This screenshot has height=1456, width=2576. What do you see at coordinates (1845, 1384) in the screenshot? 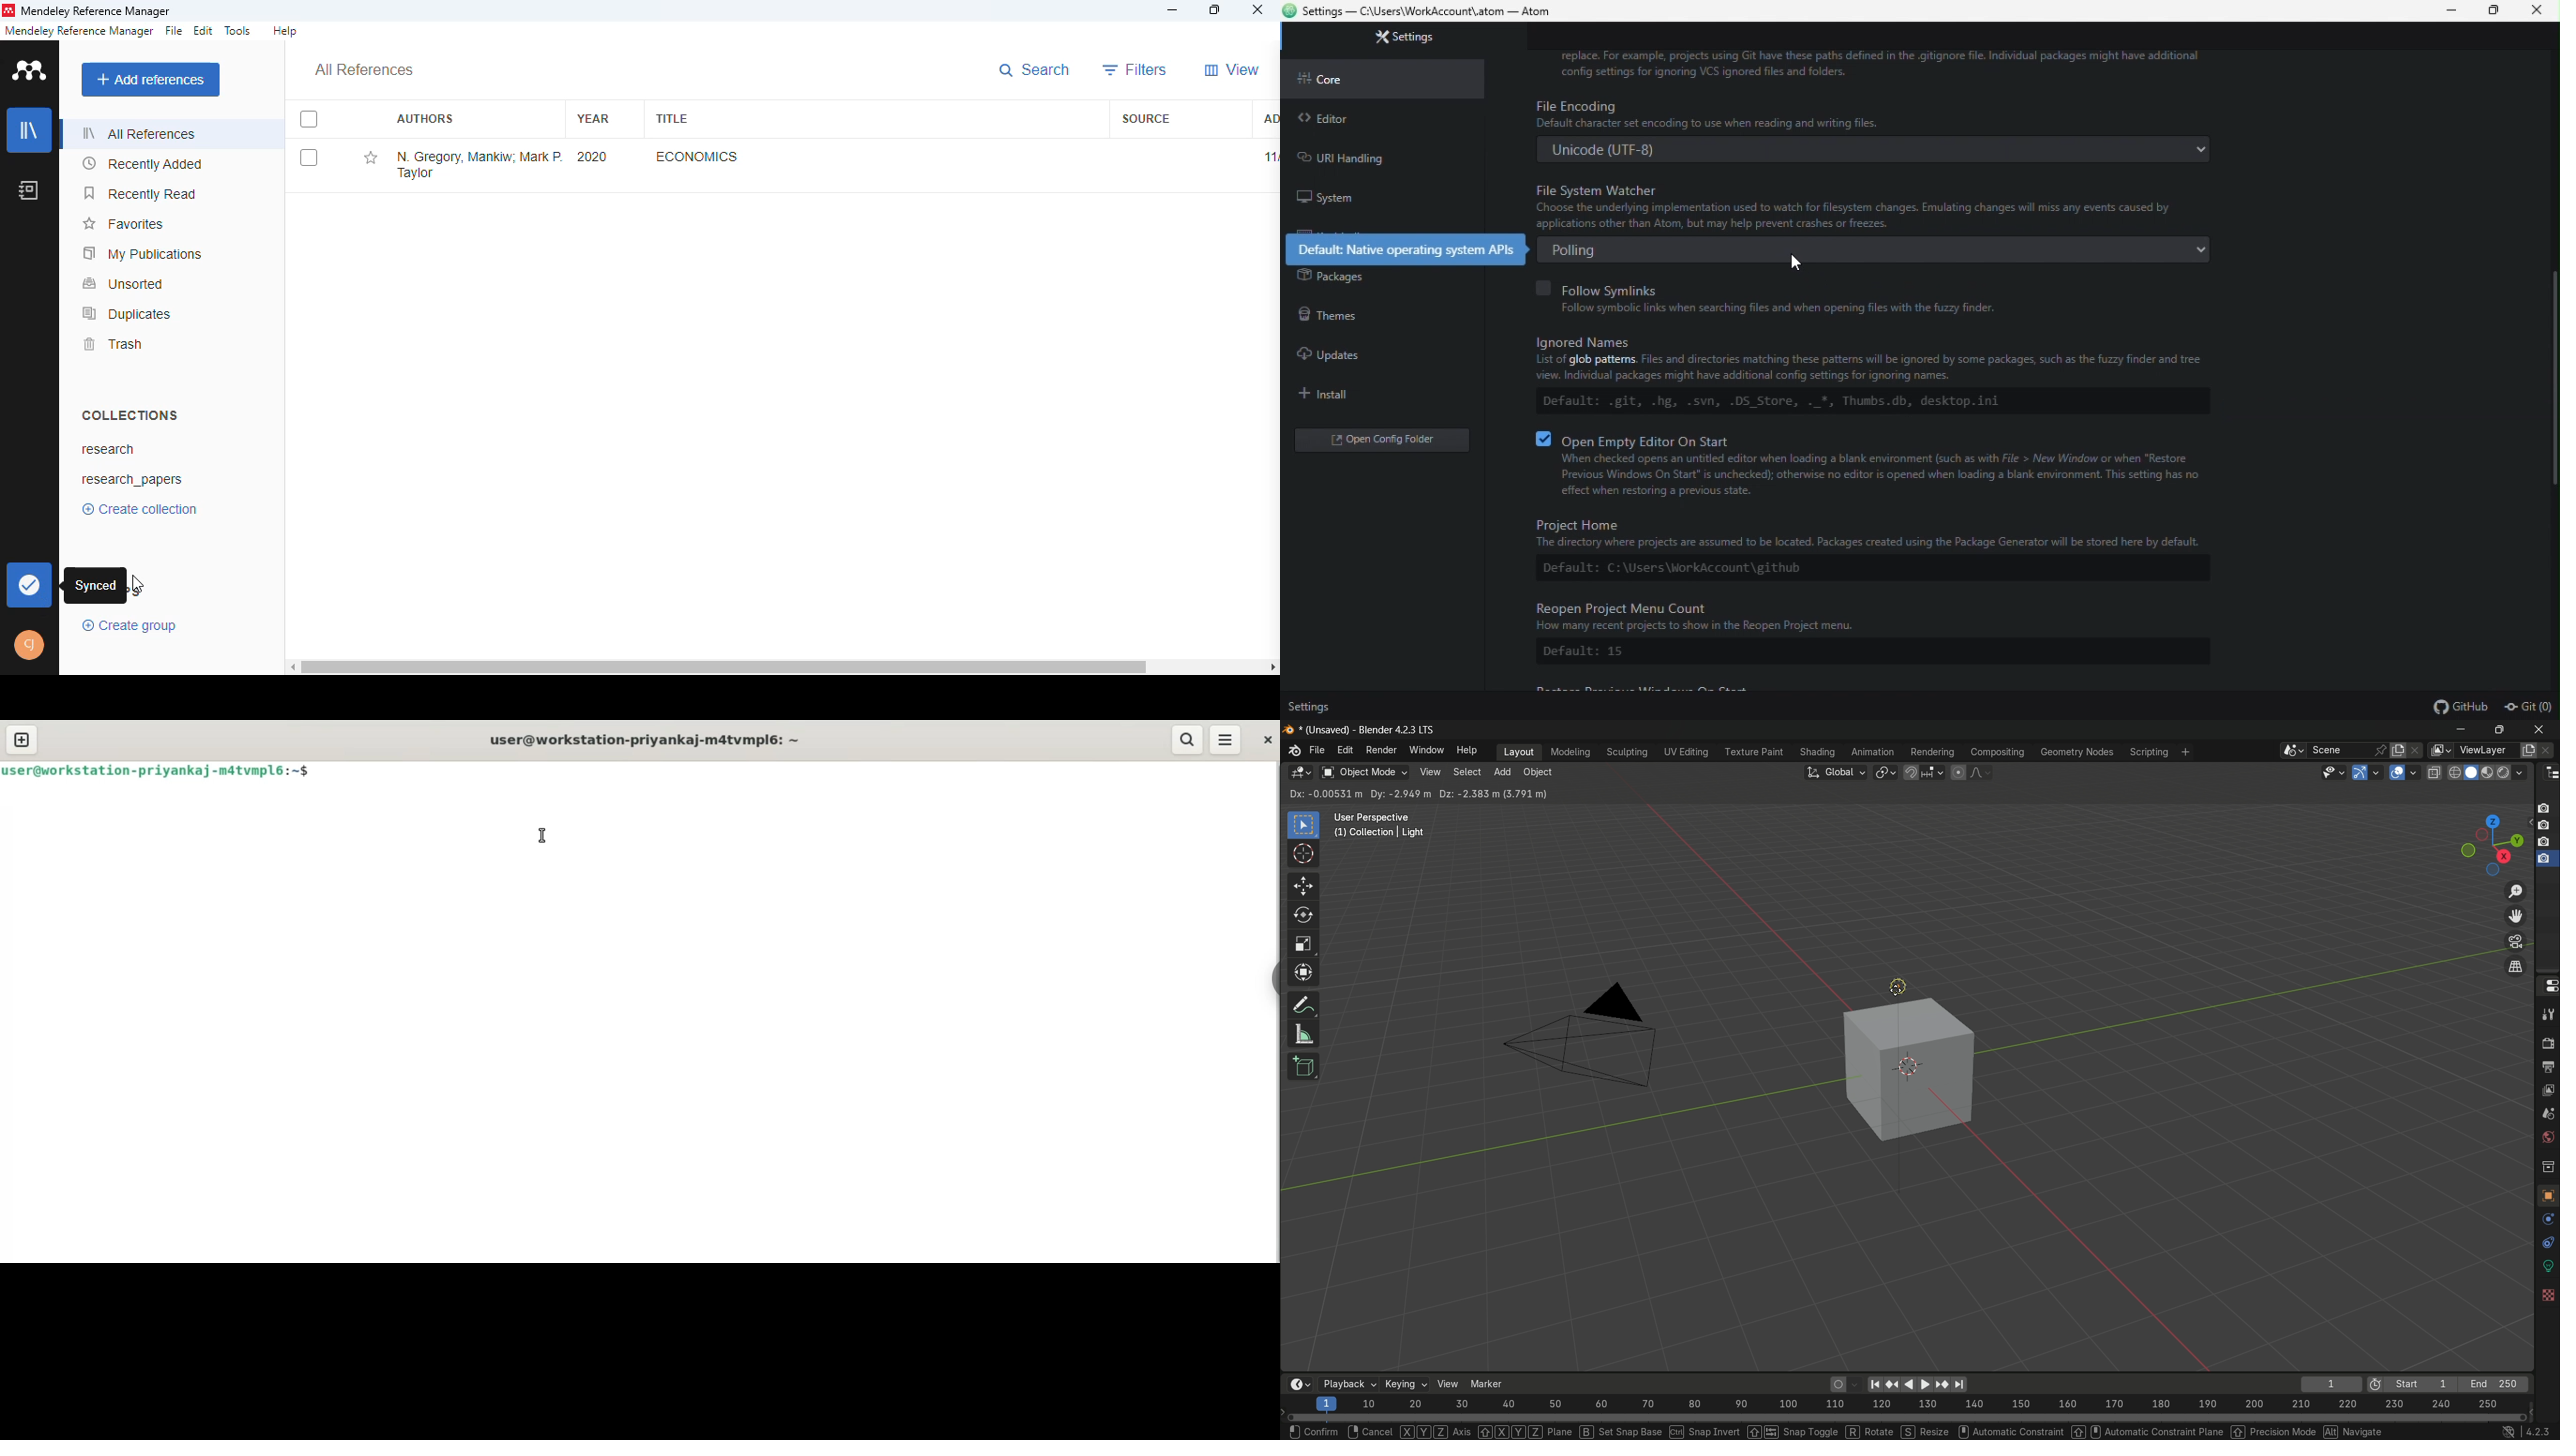
I see `auto keyframing` at bounding box center [1845, 1384].